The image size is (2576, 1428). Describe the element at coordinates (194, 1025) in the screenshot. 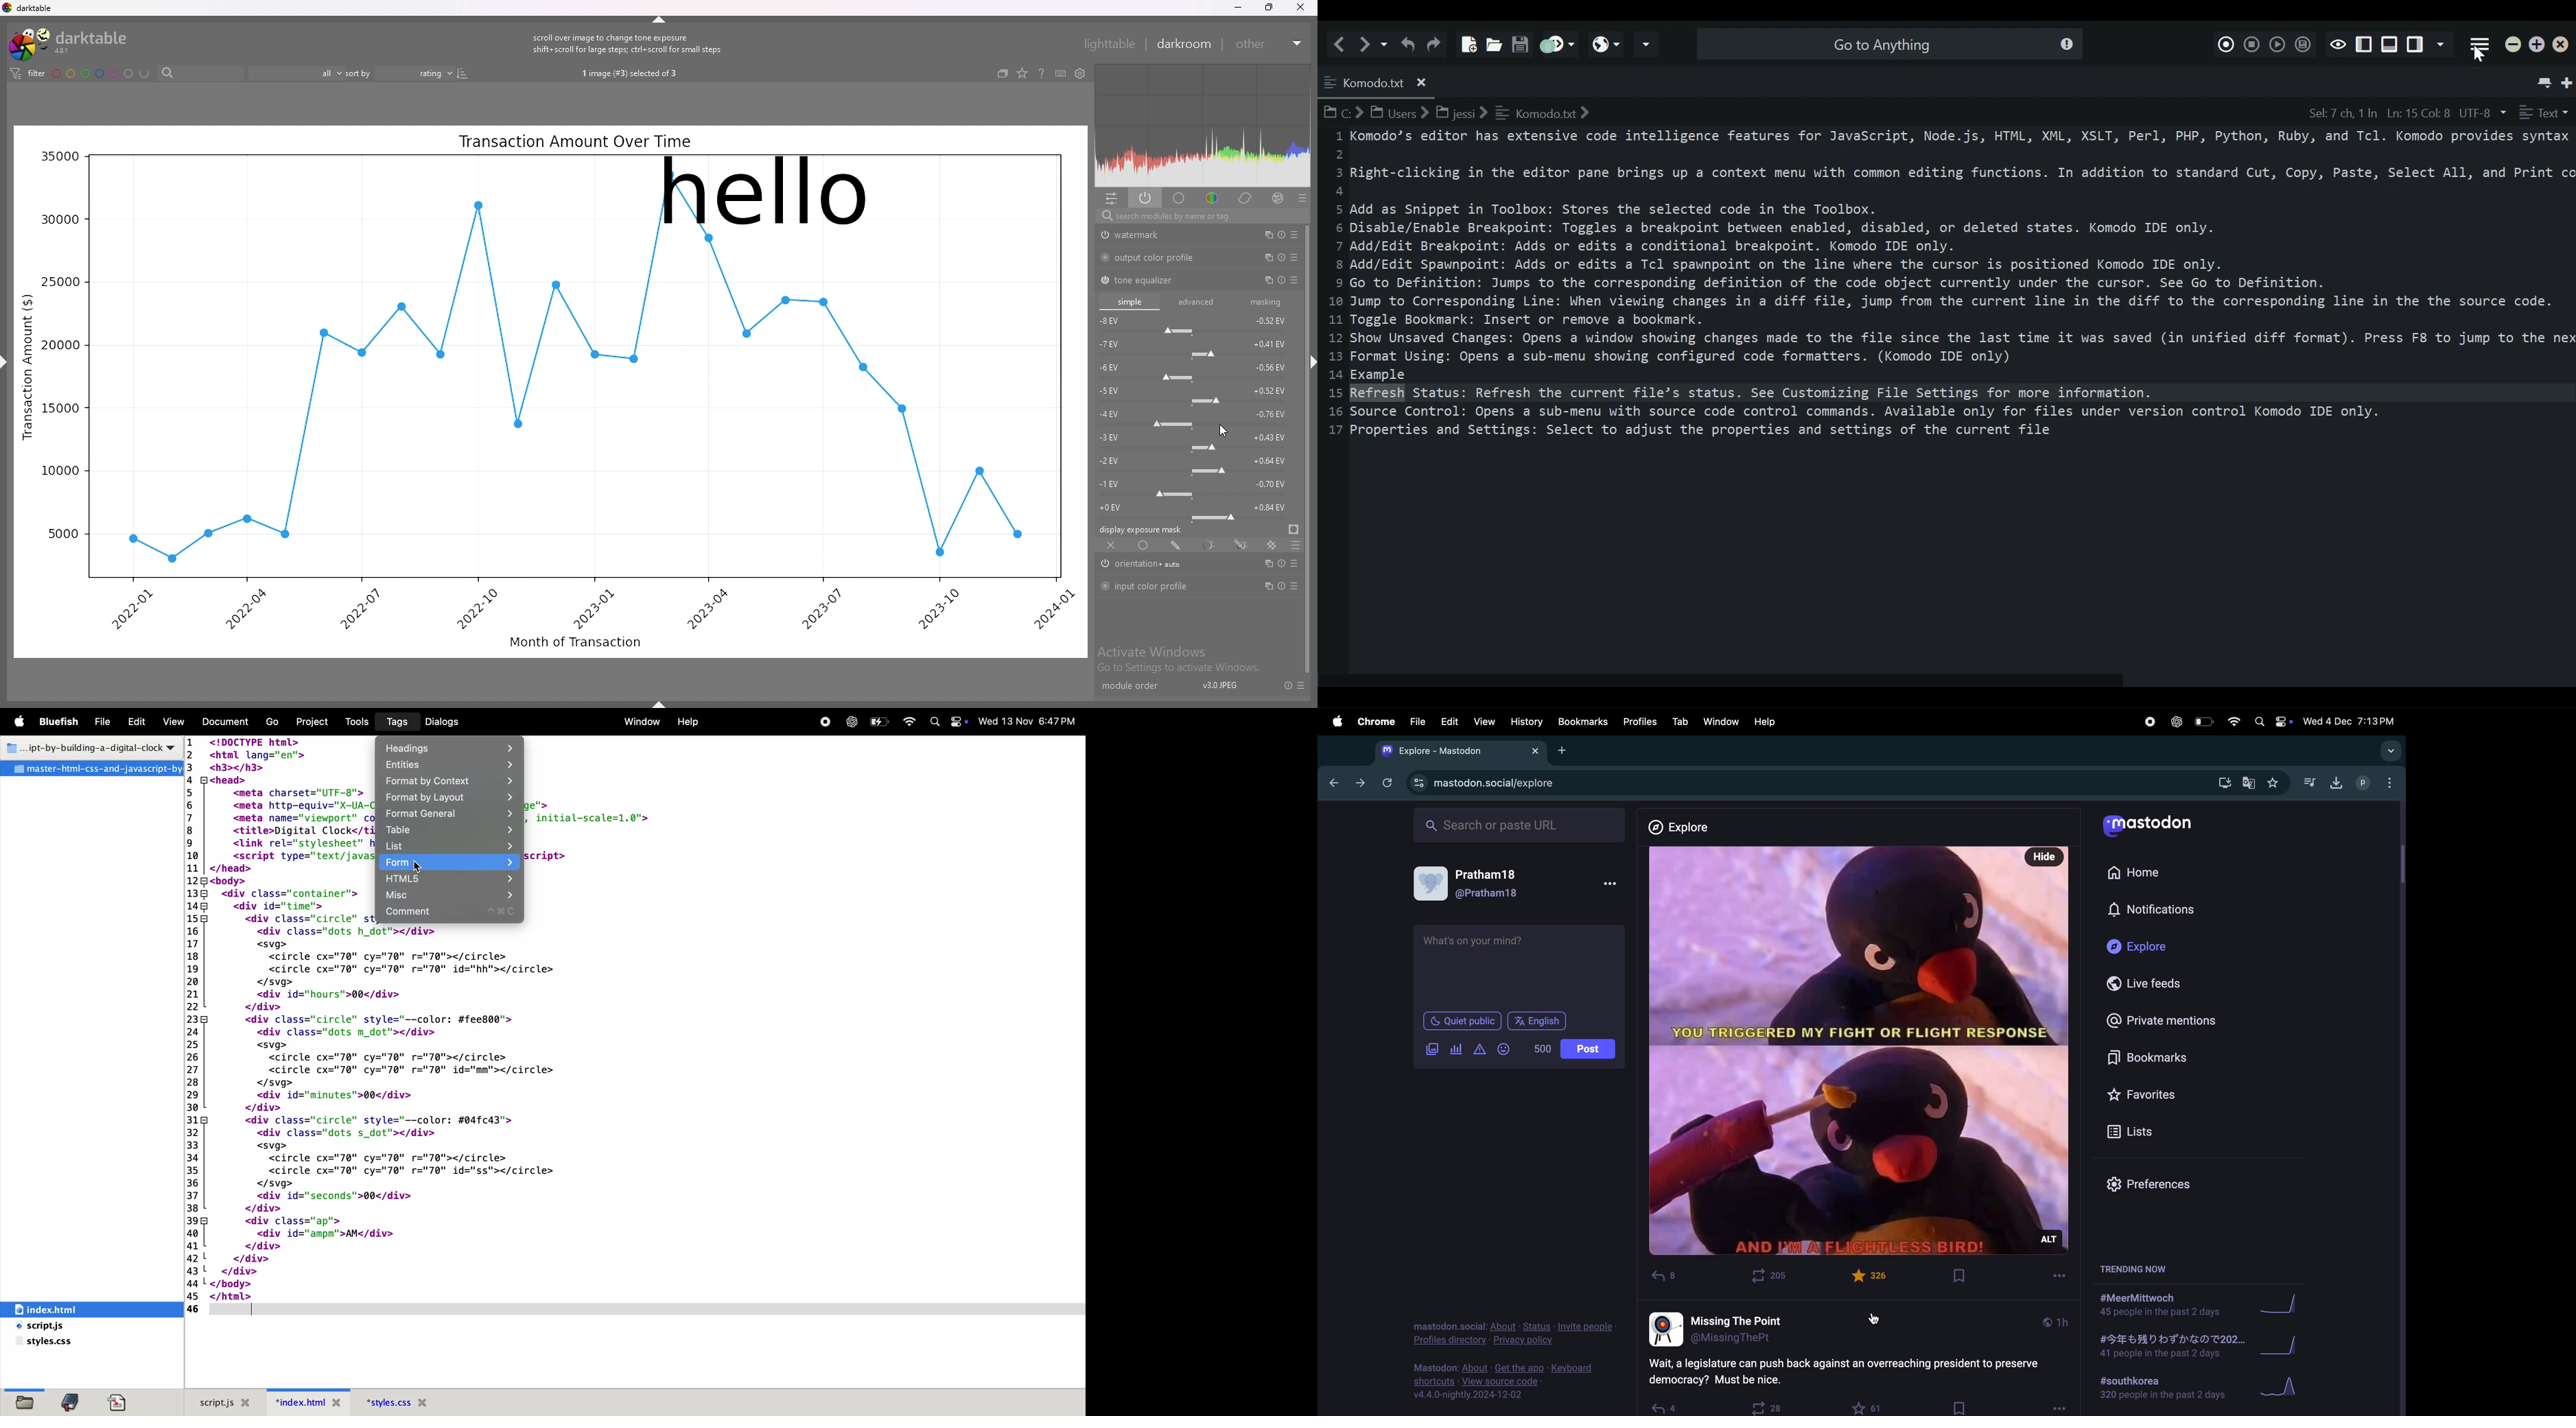

I see `Line numbers` at that location.